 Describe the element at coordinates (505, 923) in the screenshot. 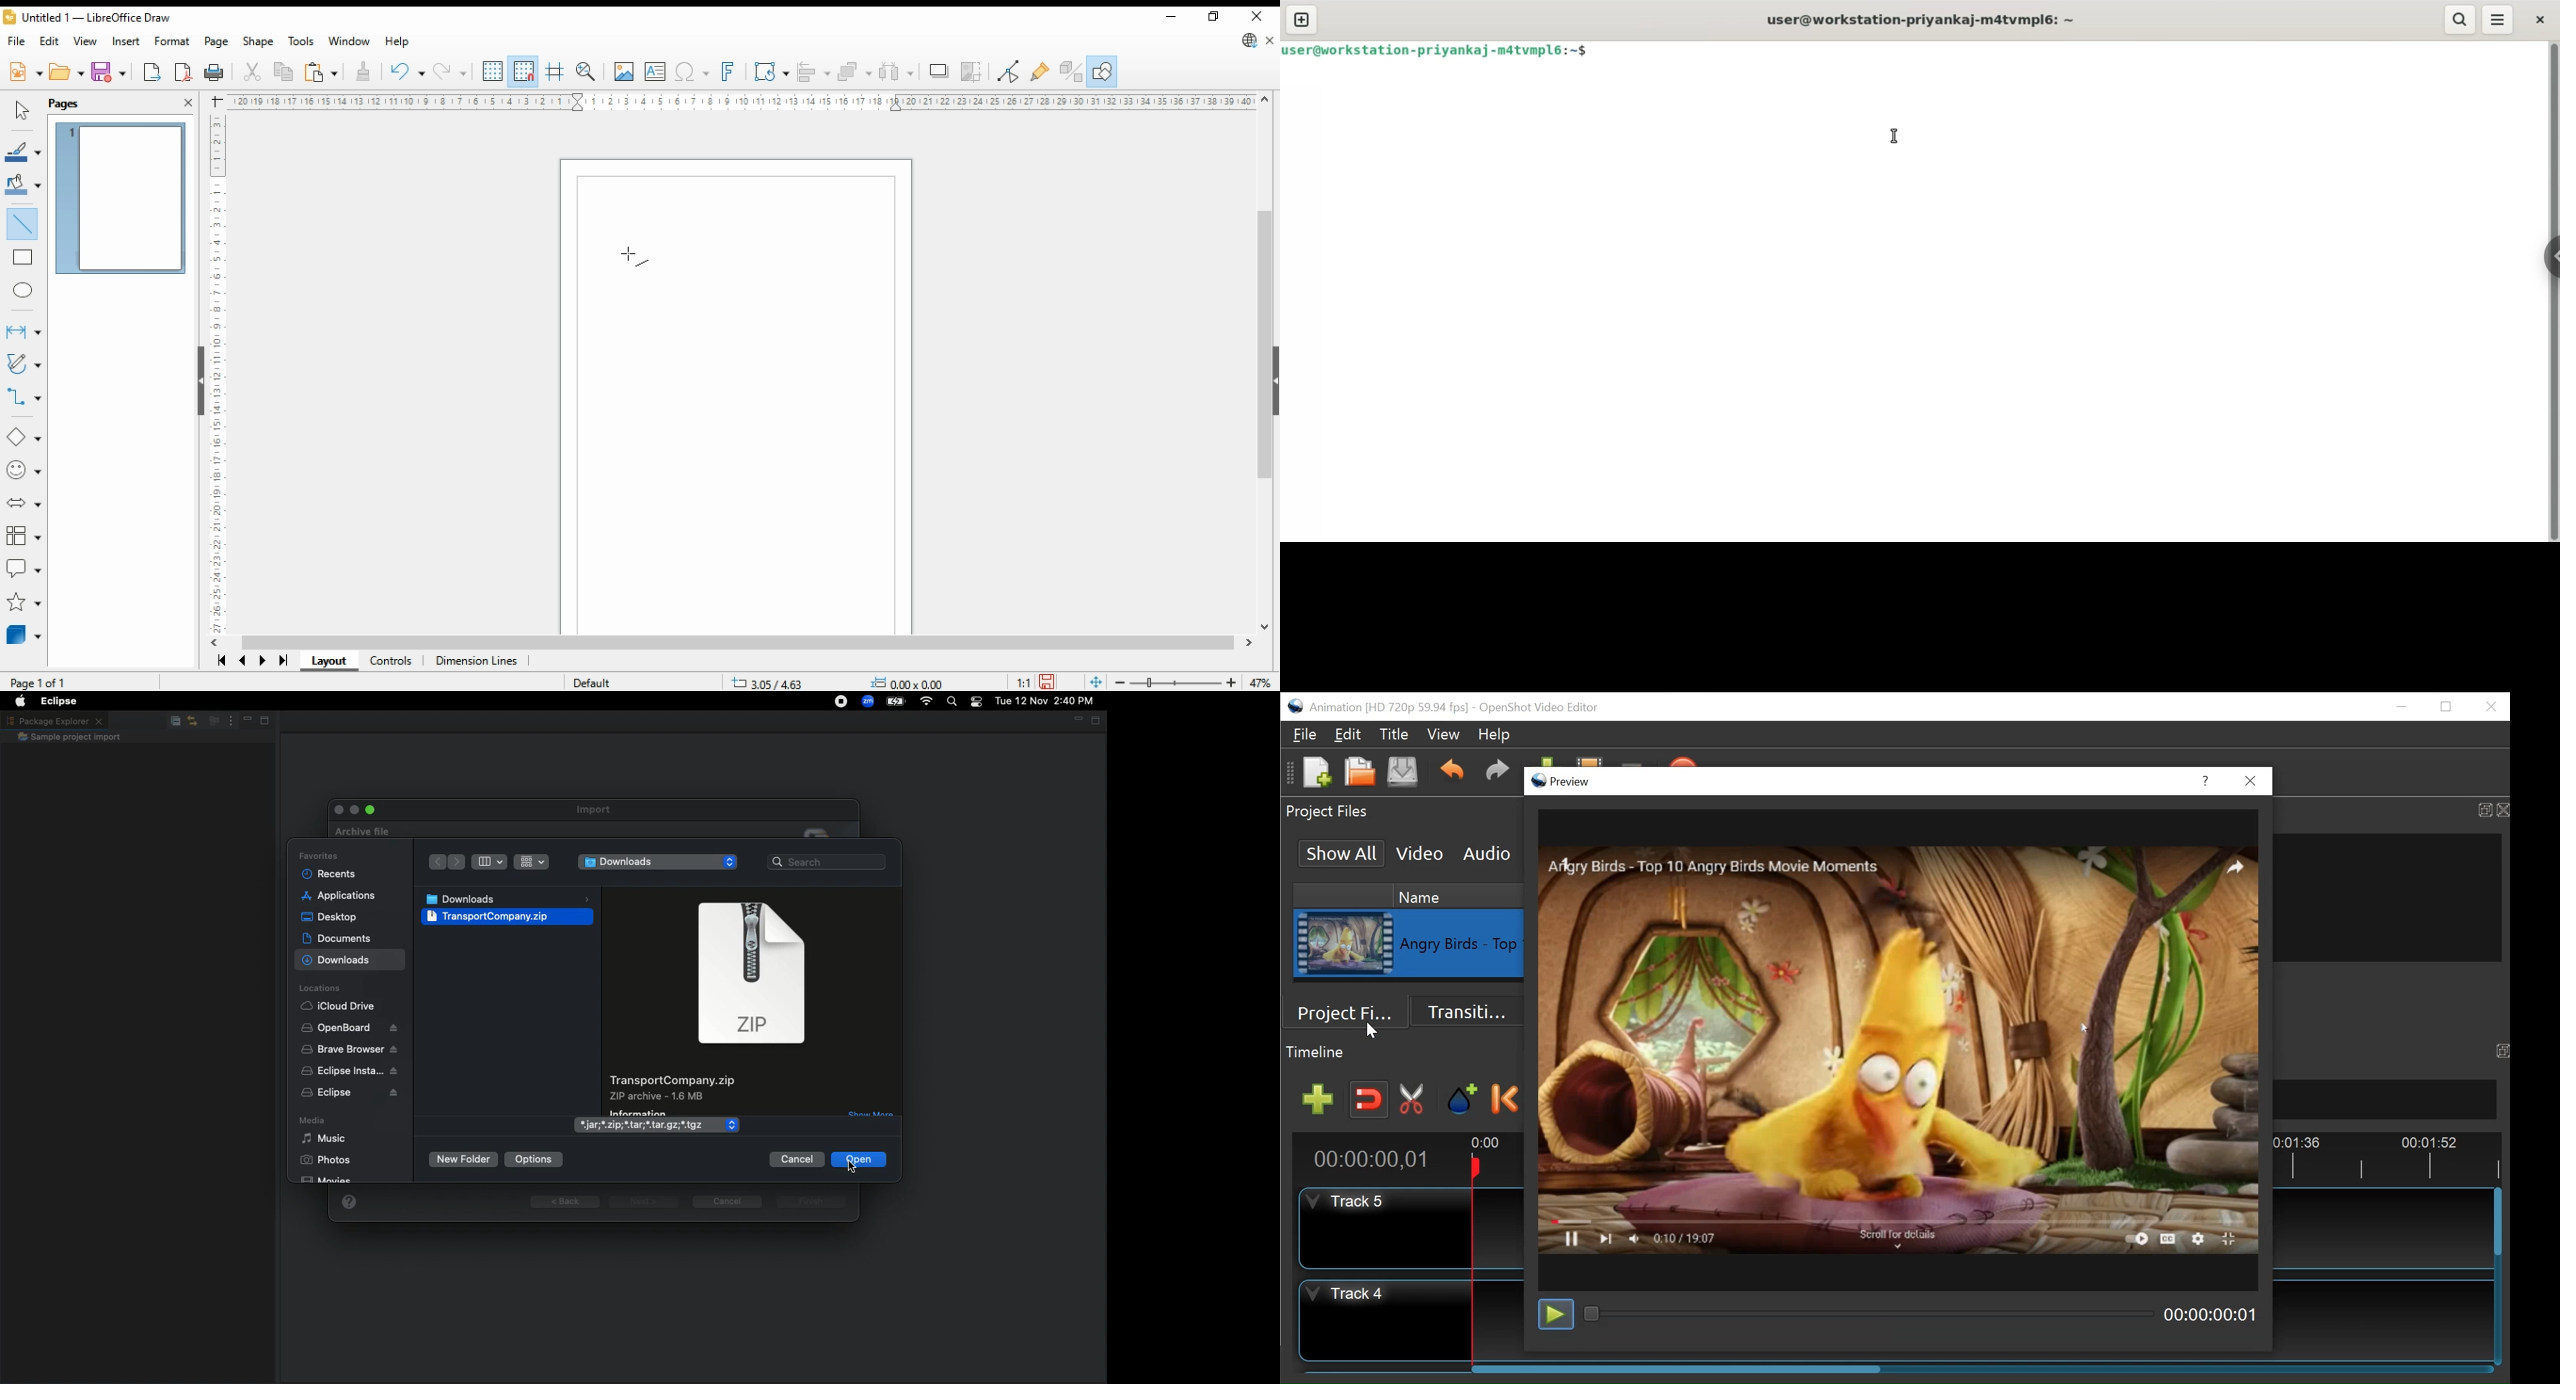

I see `Transportcompany.zip` at that location.